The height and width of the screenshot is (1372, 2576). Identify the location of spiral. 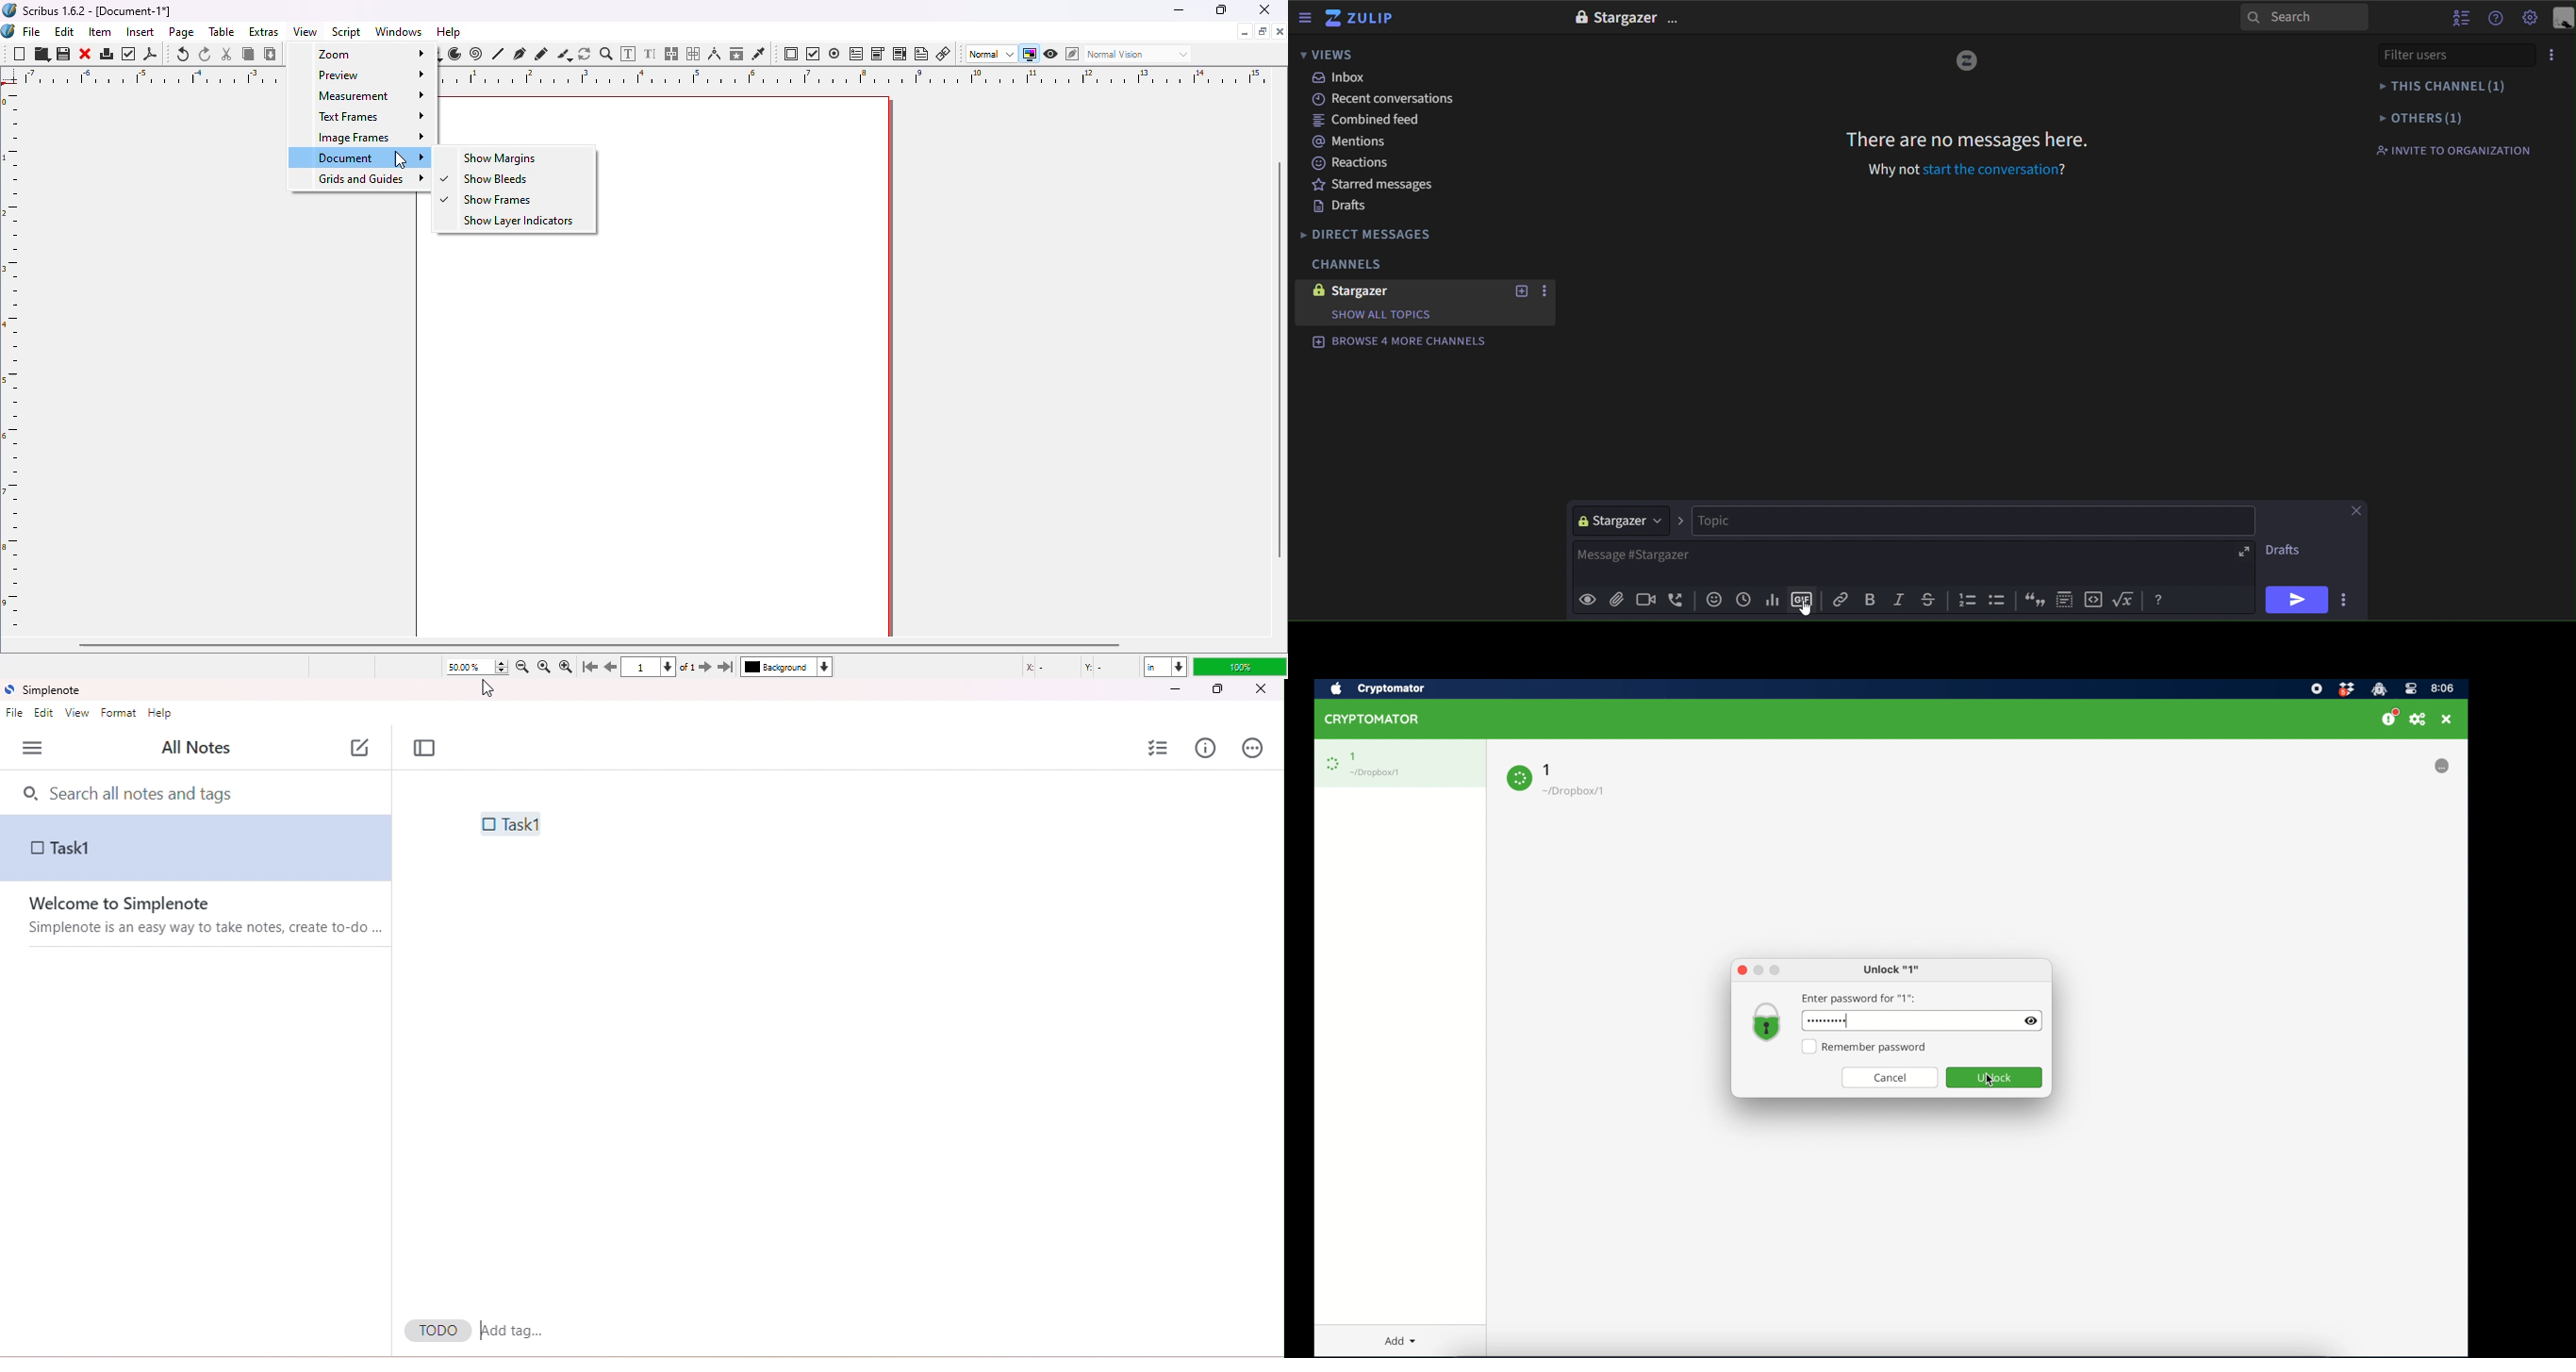
(476, 54).